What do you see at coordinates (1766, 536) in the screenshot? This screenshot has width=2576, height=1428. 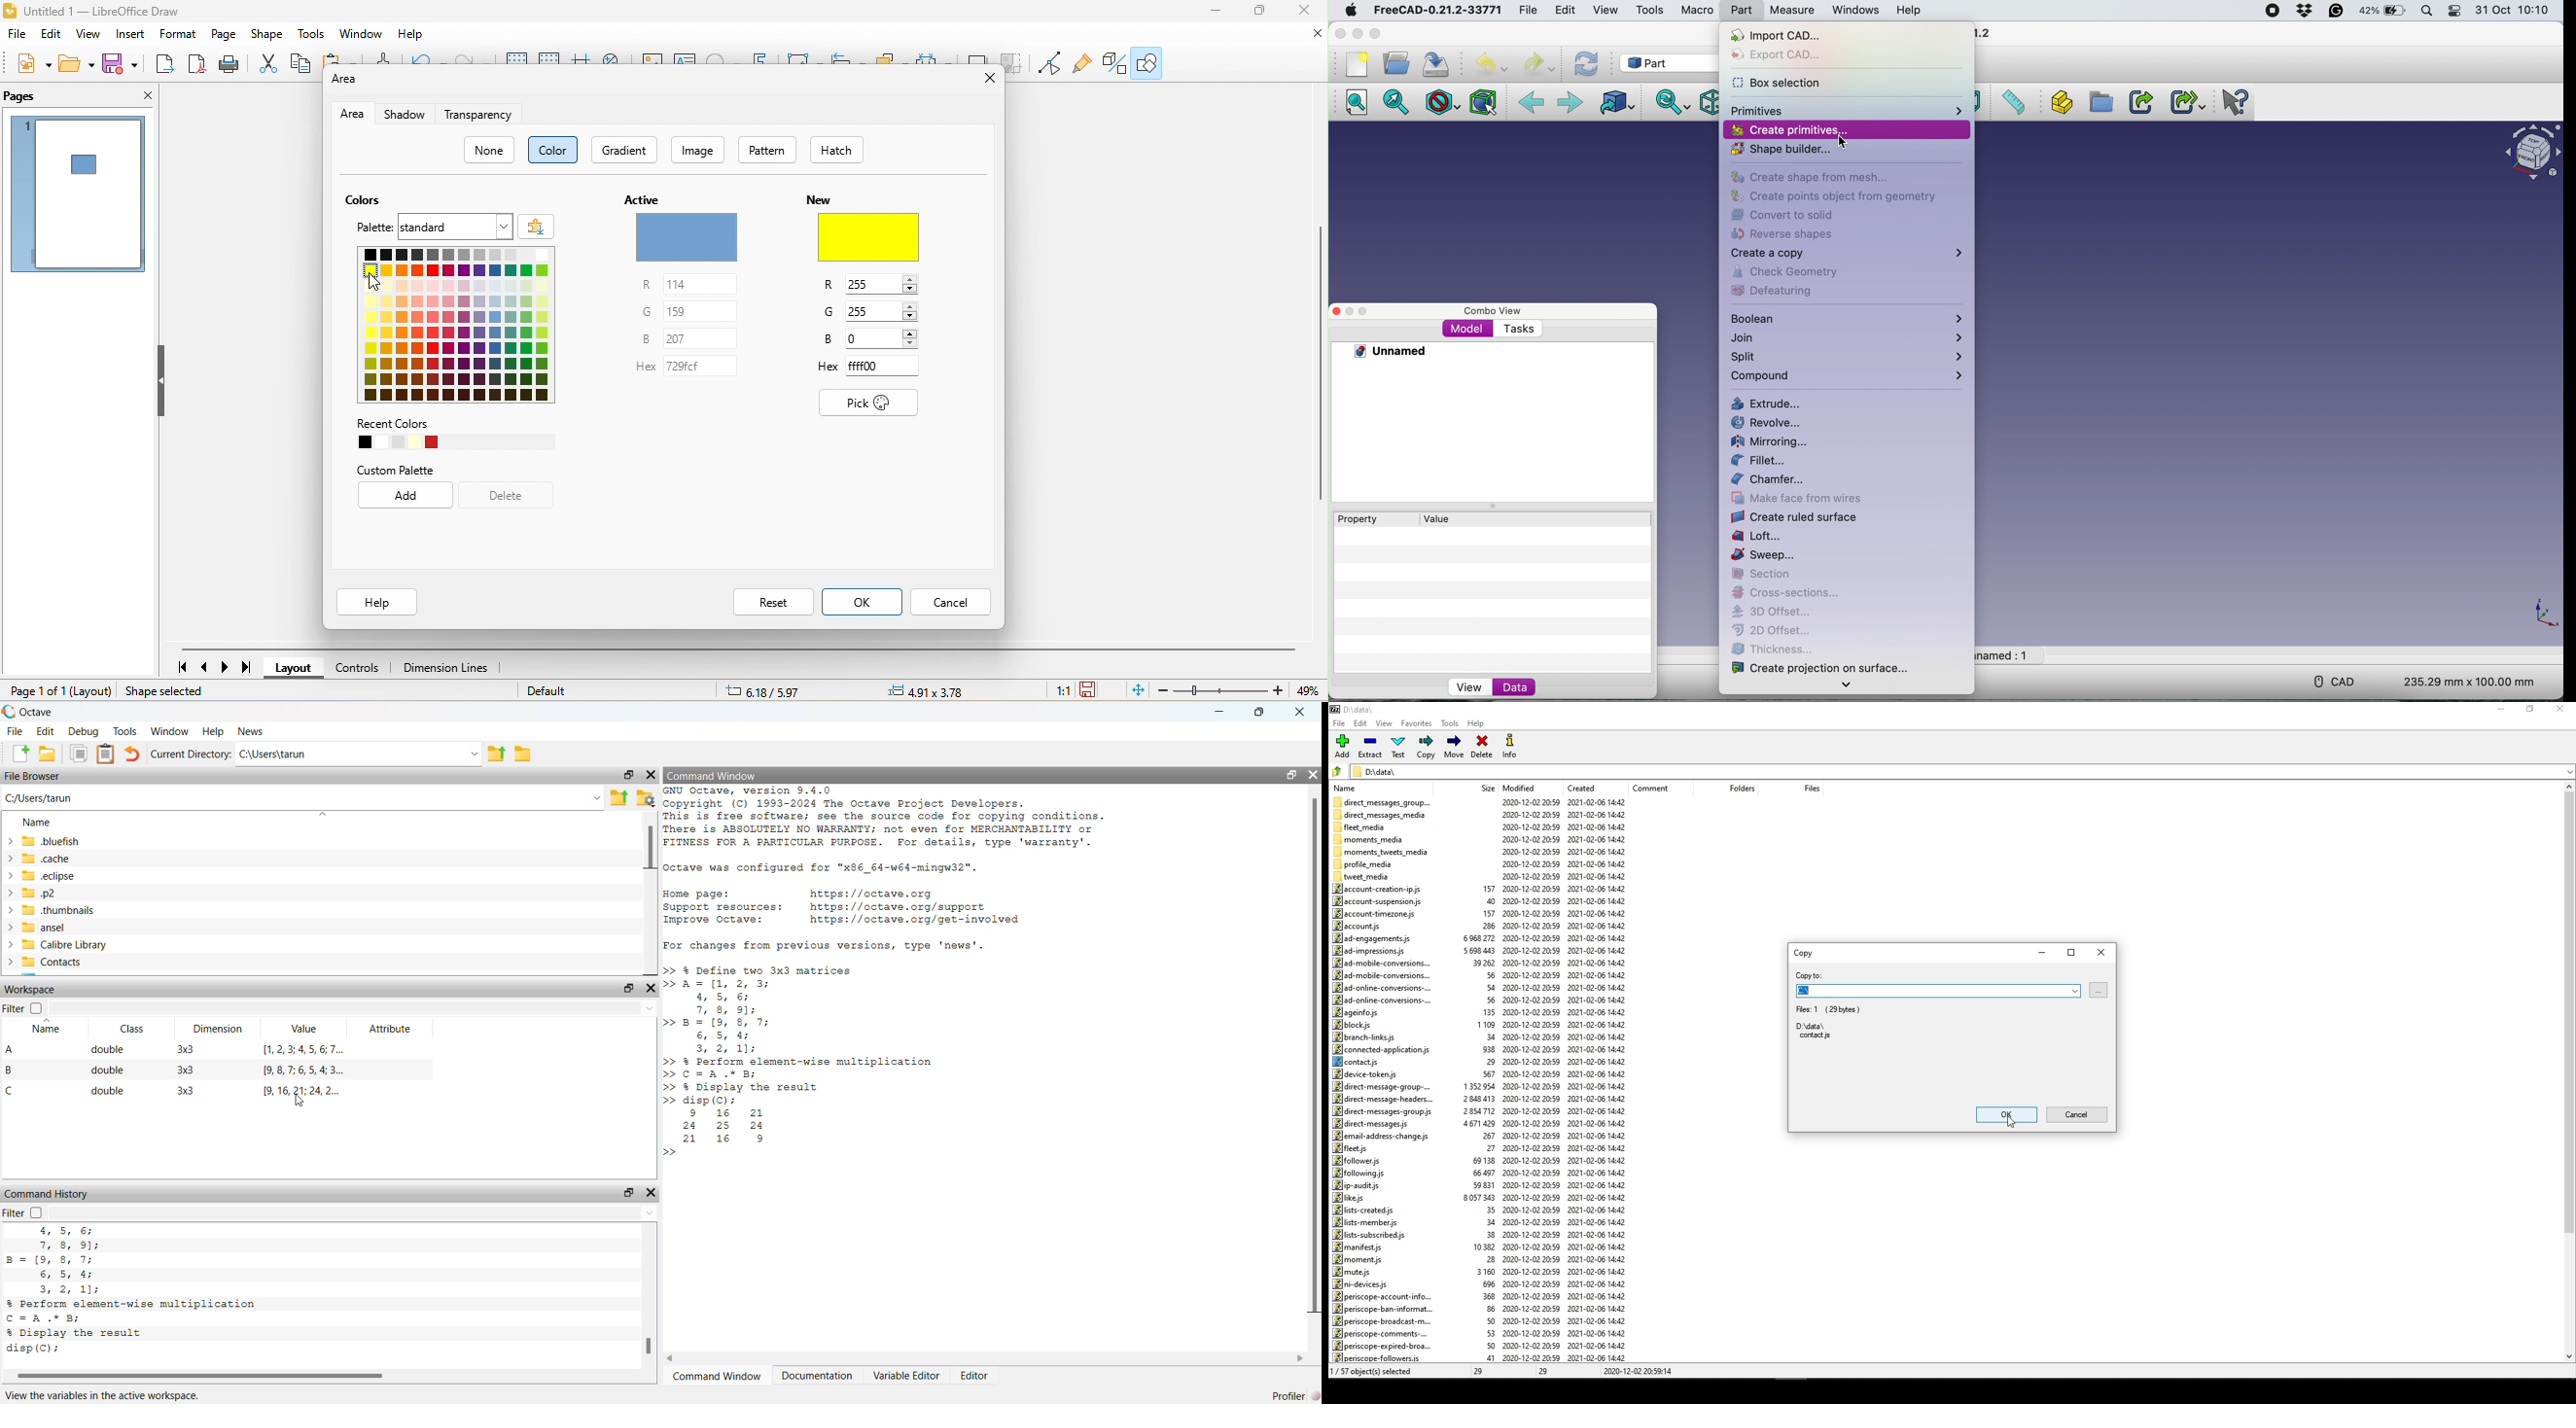 I see `loft` at bounding box center [1766, 536].